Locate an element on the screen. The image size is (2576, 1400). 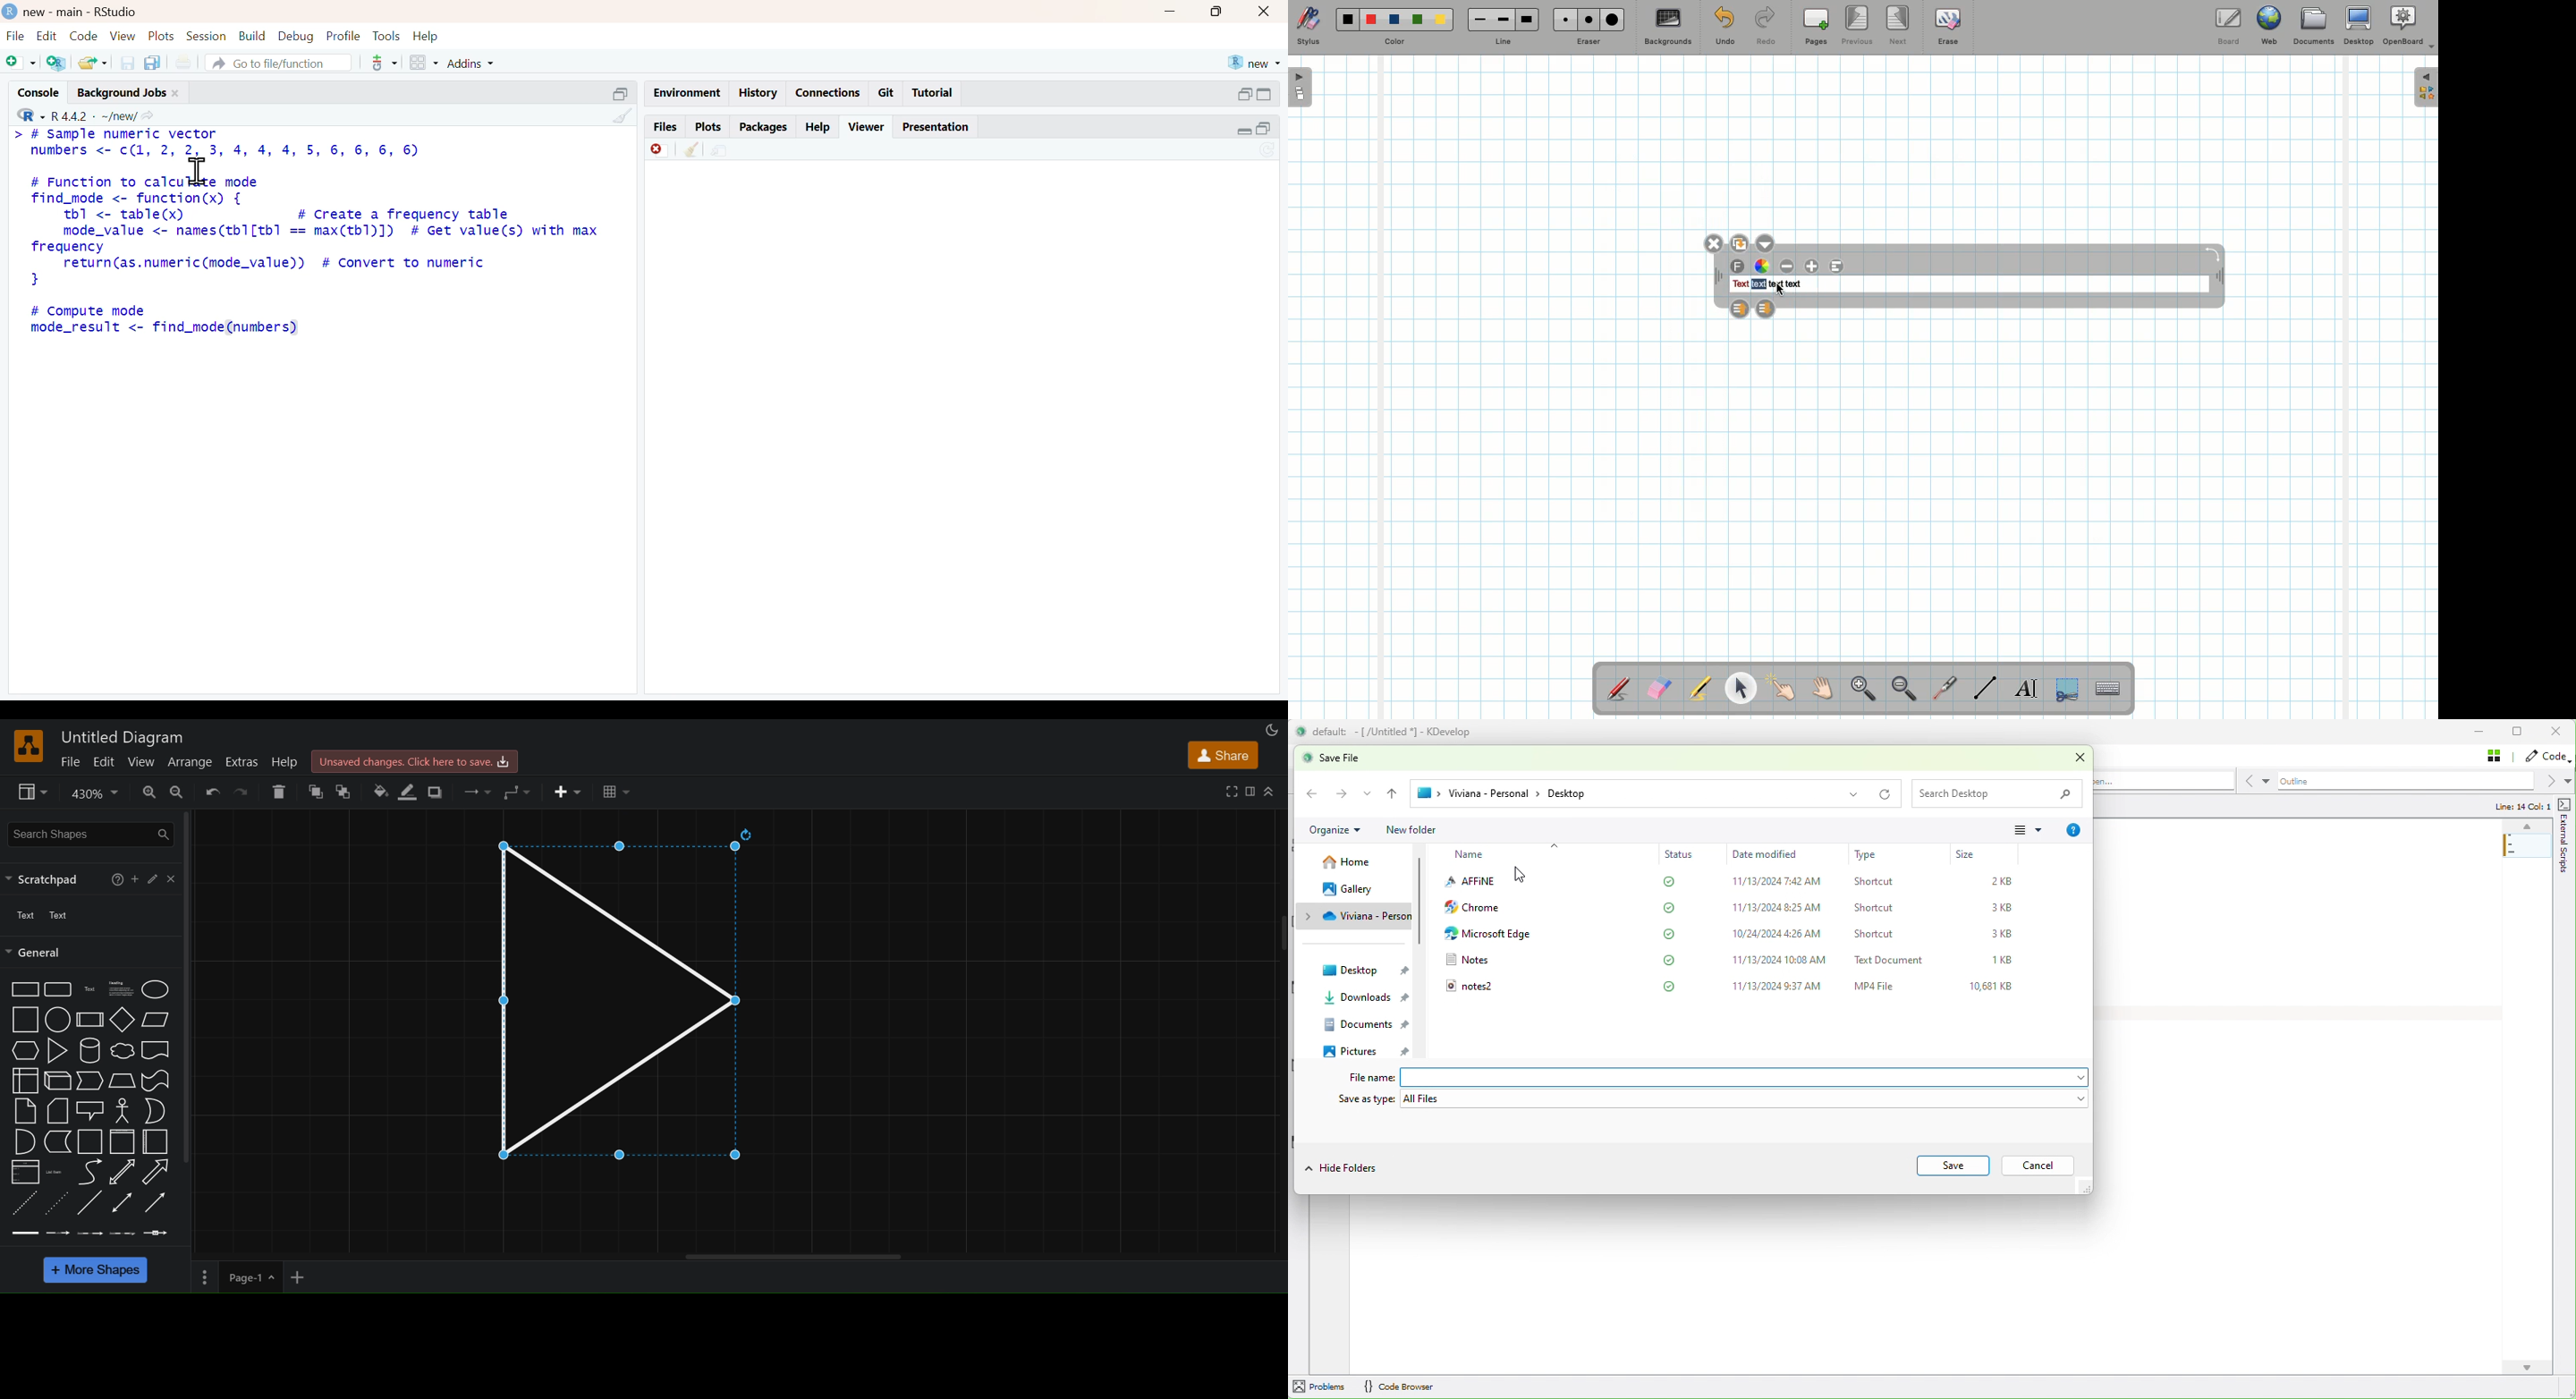
vertical scroll bar is located at coordinates (186, 987).